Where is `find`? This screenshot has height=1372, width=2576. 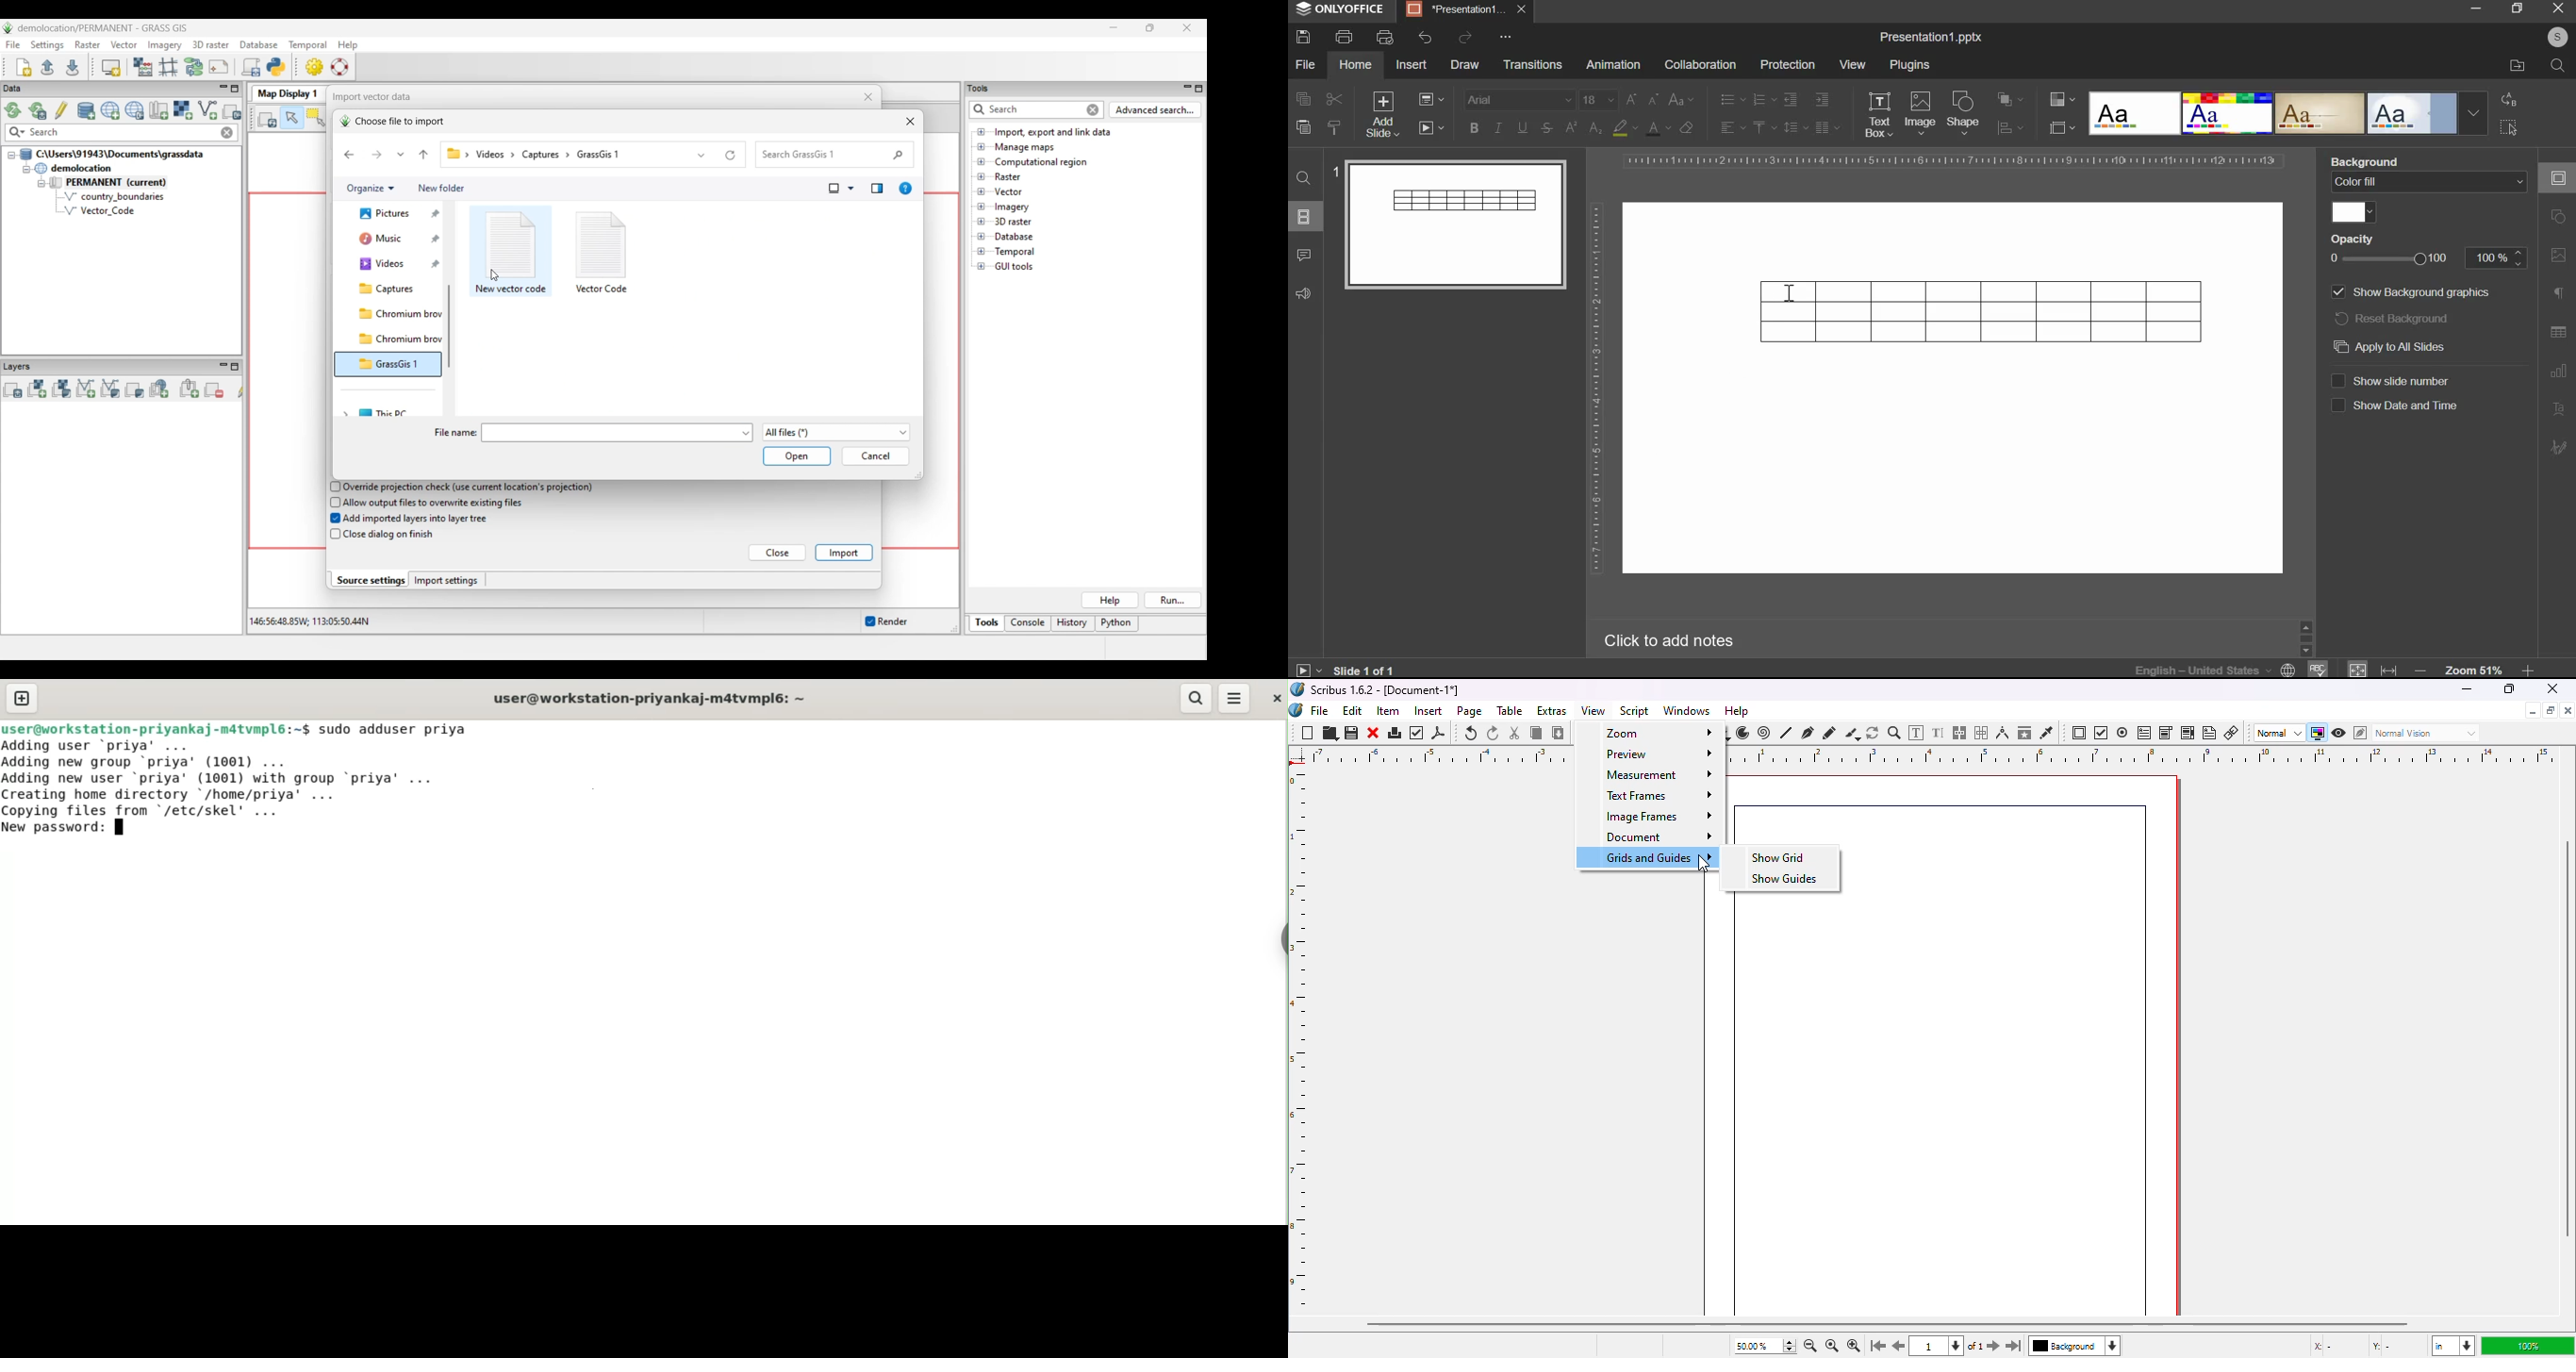
find is located at coordinates (1304, 178).